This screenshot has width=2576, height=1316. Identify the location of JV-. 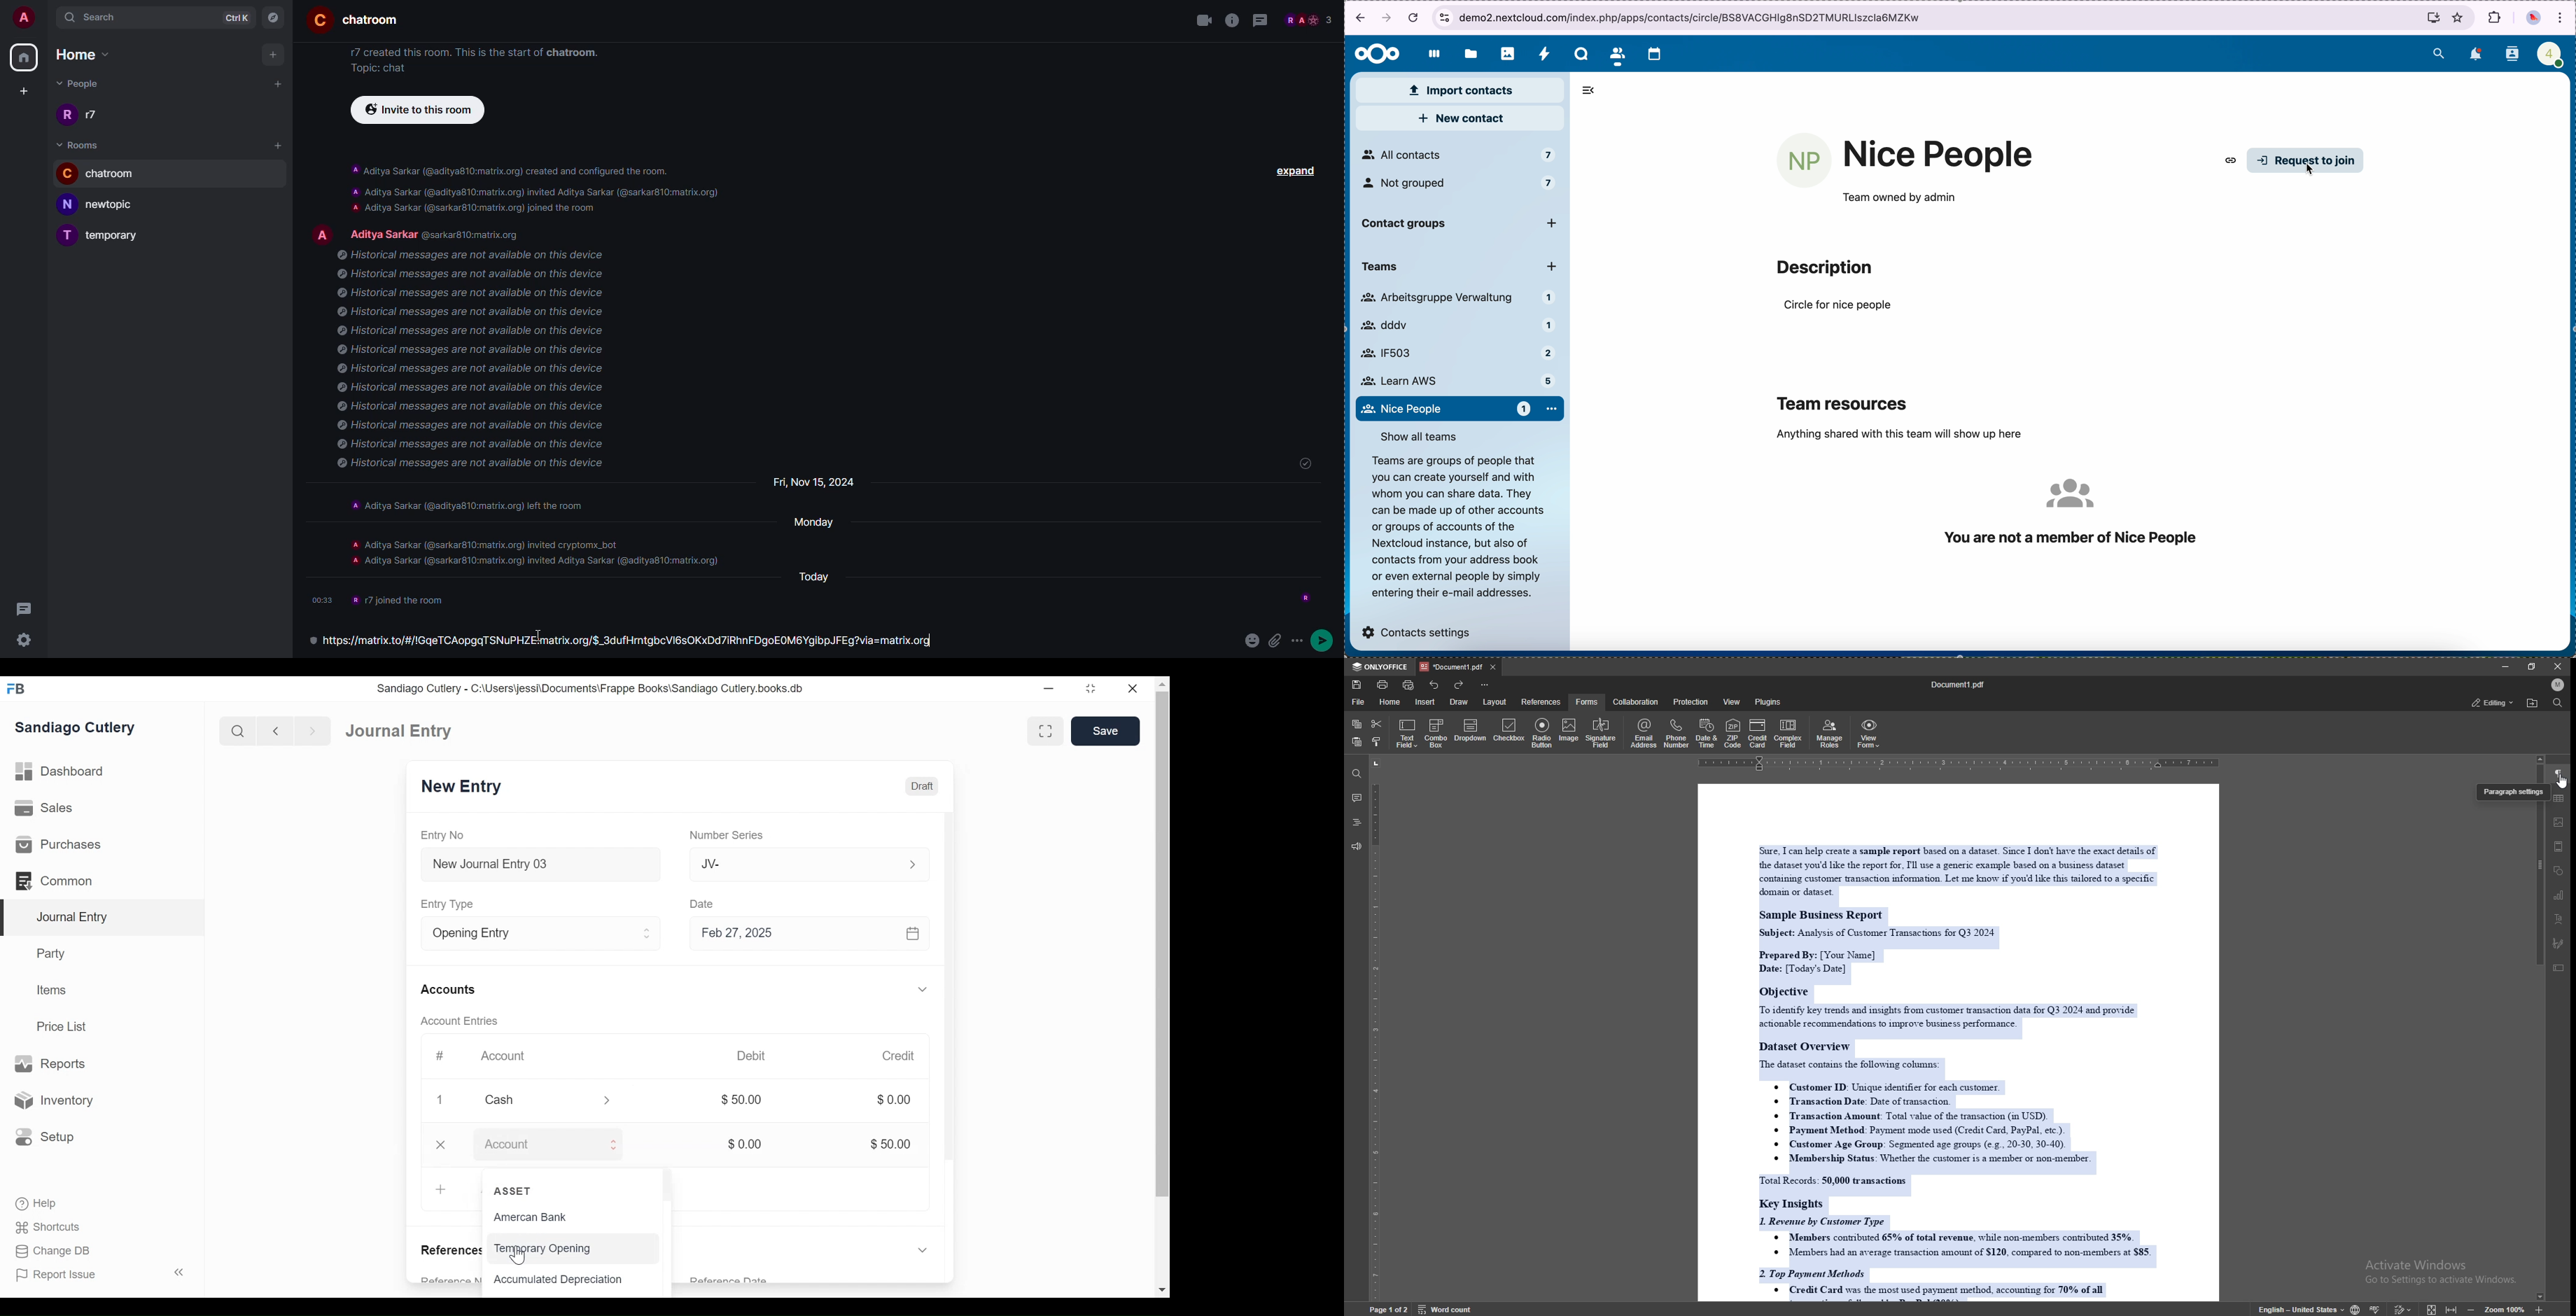
(795, 863).